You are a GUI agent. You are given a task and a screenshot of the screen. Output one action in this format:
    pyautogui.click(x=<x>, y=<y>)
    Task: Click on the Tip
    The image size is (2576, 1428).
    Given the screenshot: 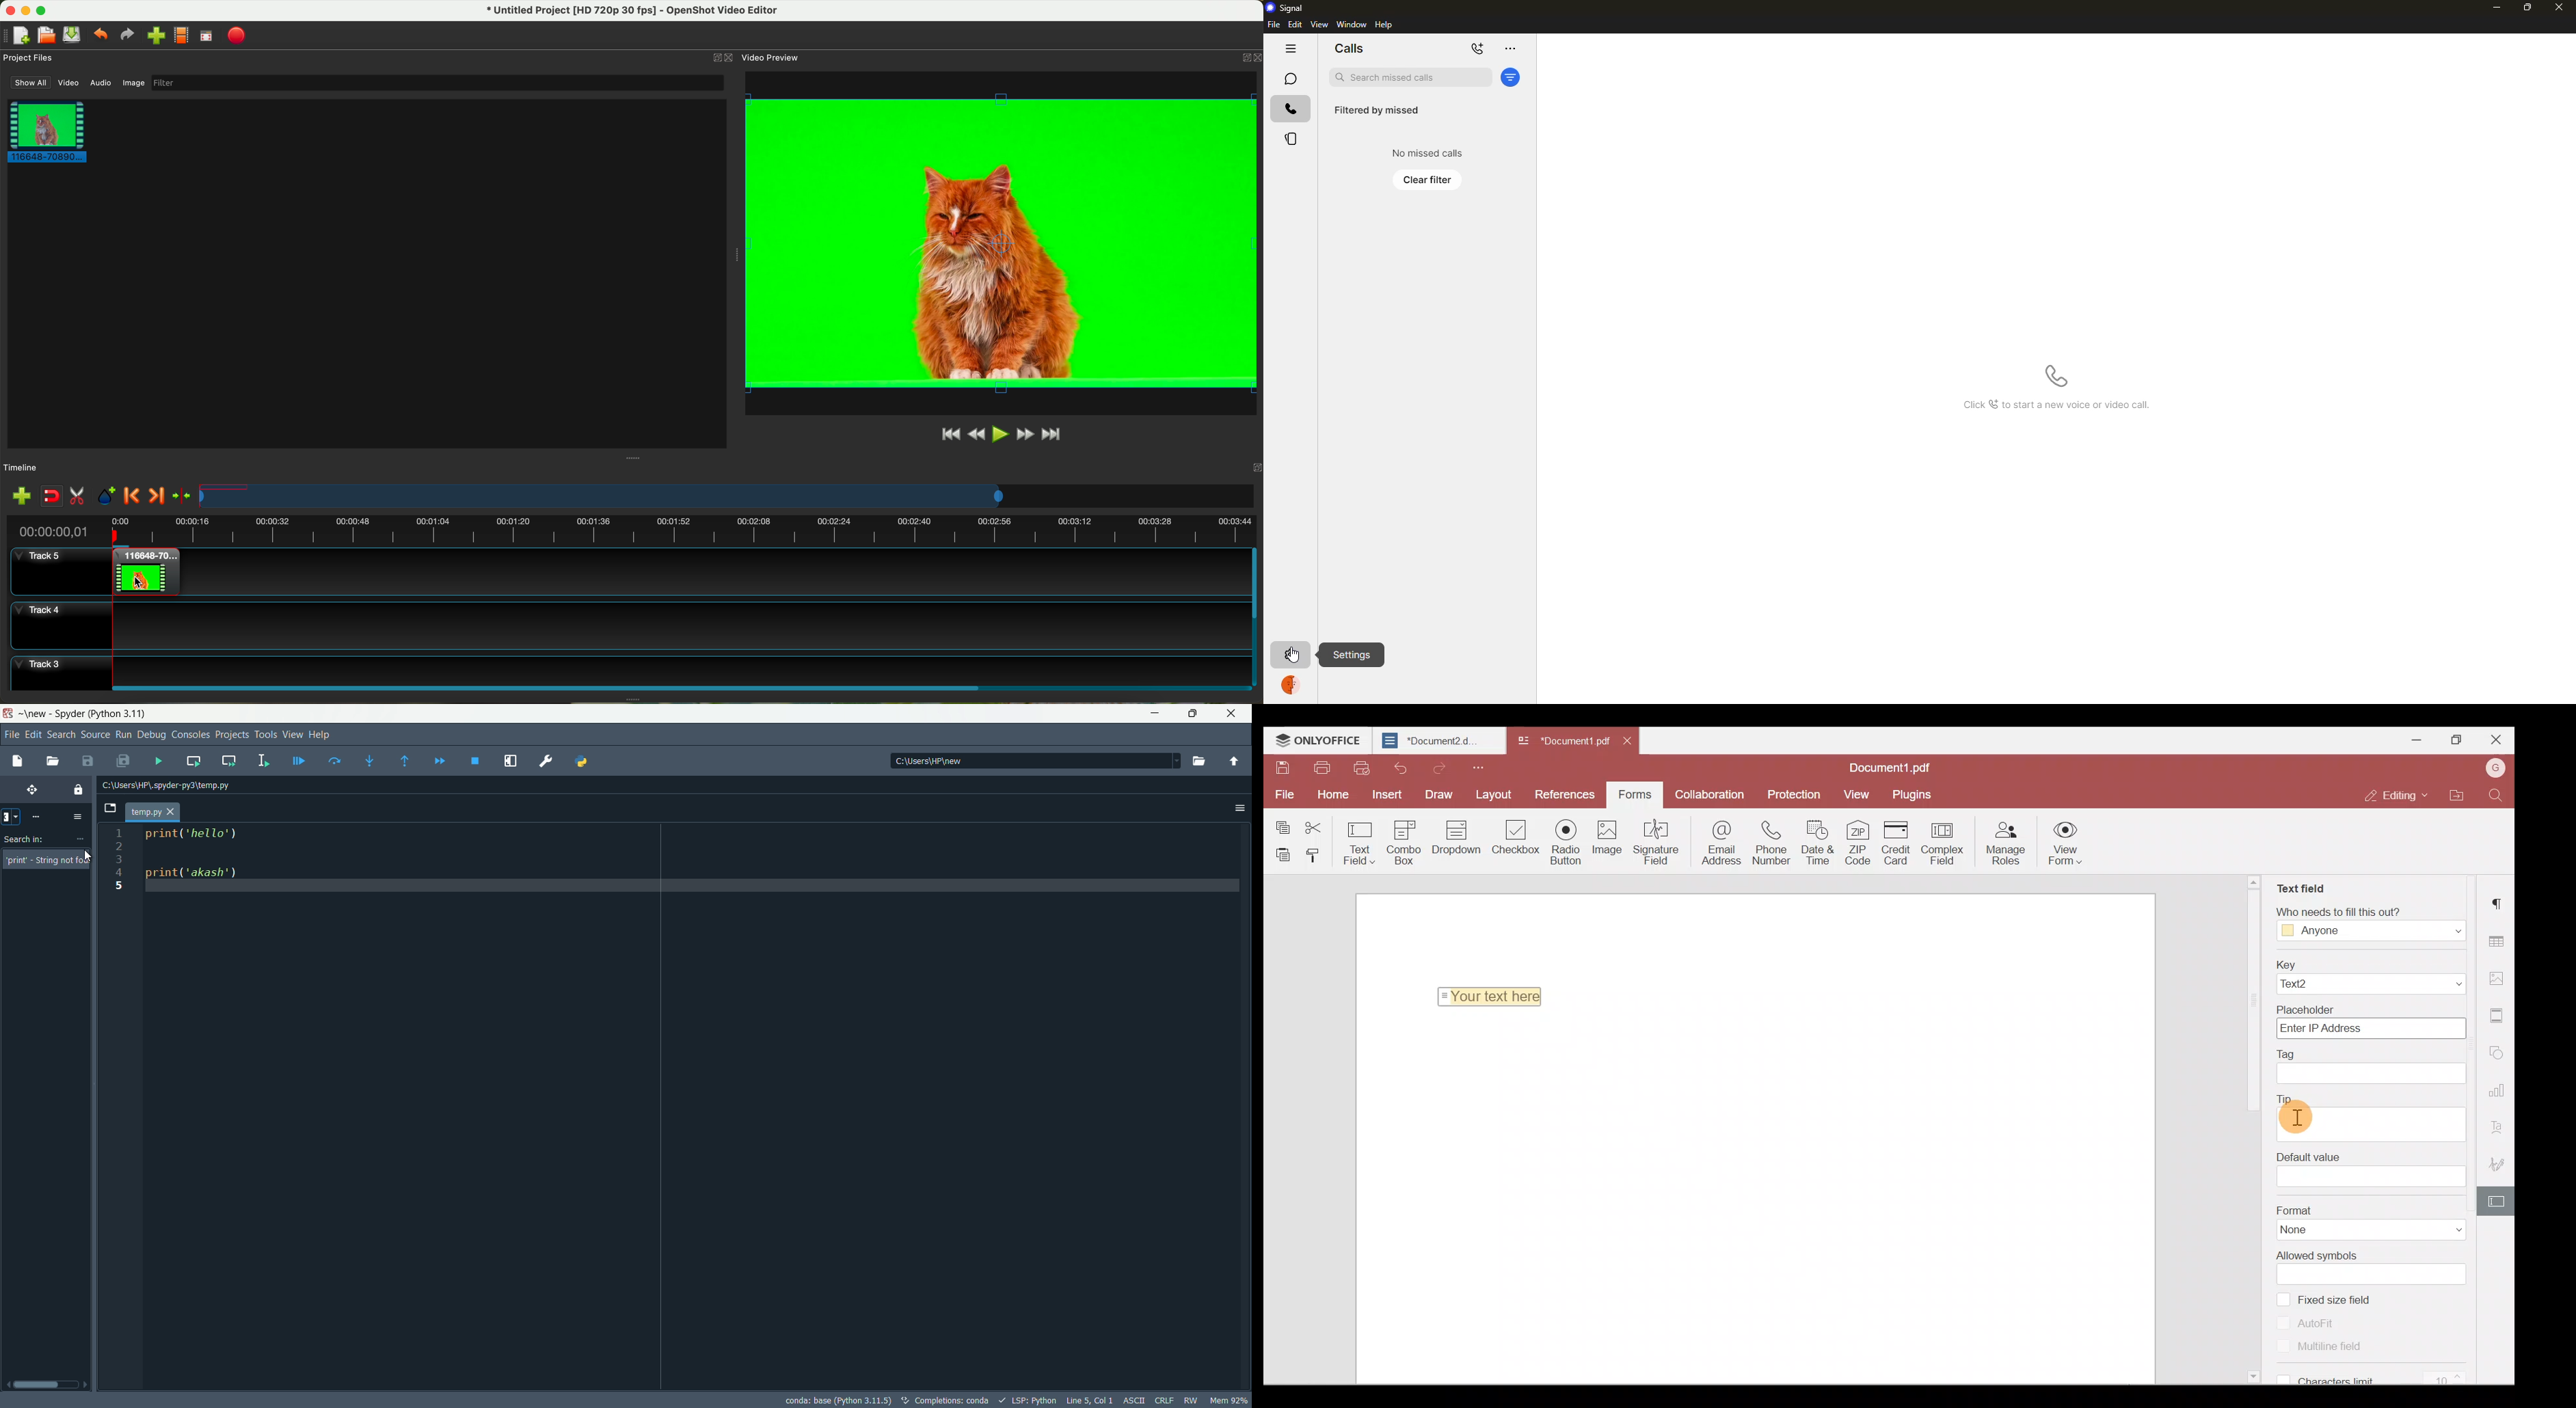 What is the action you would take?
    pyautogui.click(x=2294, y=1094)
    